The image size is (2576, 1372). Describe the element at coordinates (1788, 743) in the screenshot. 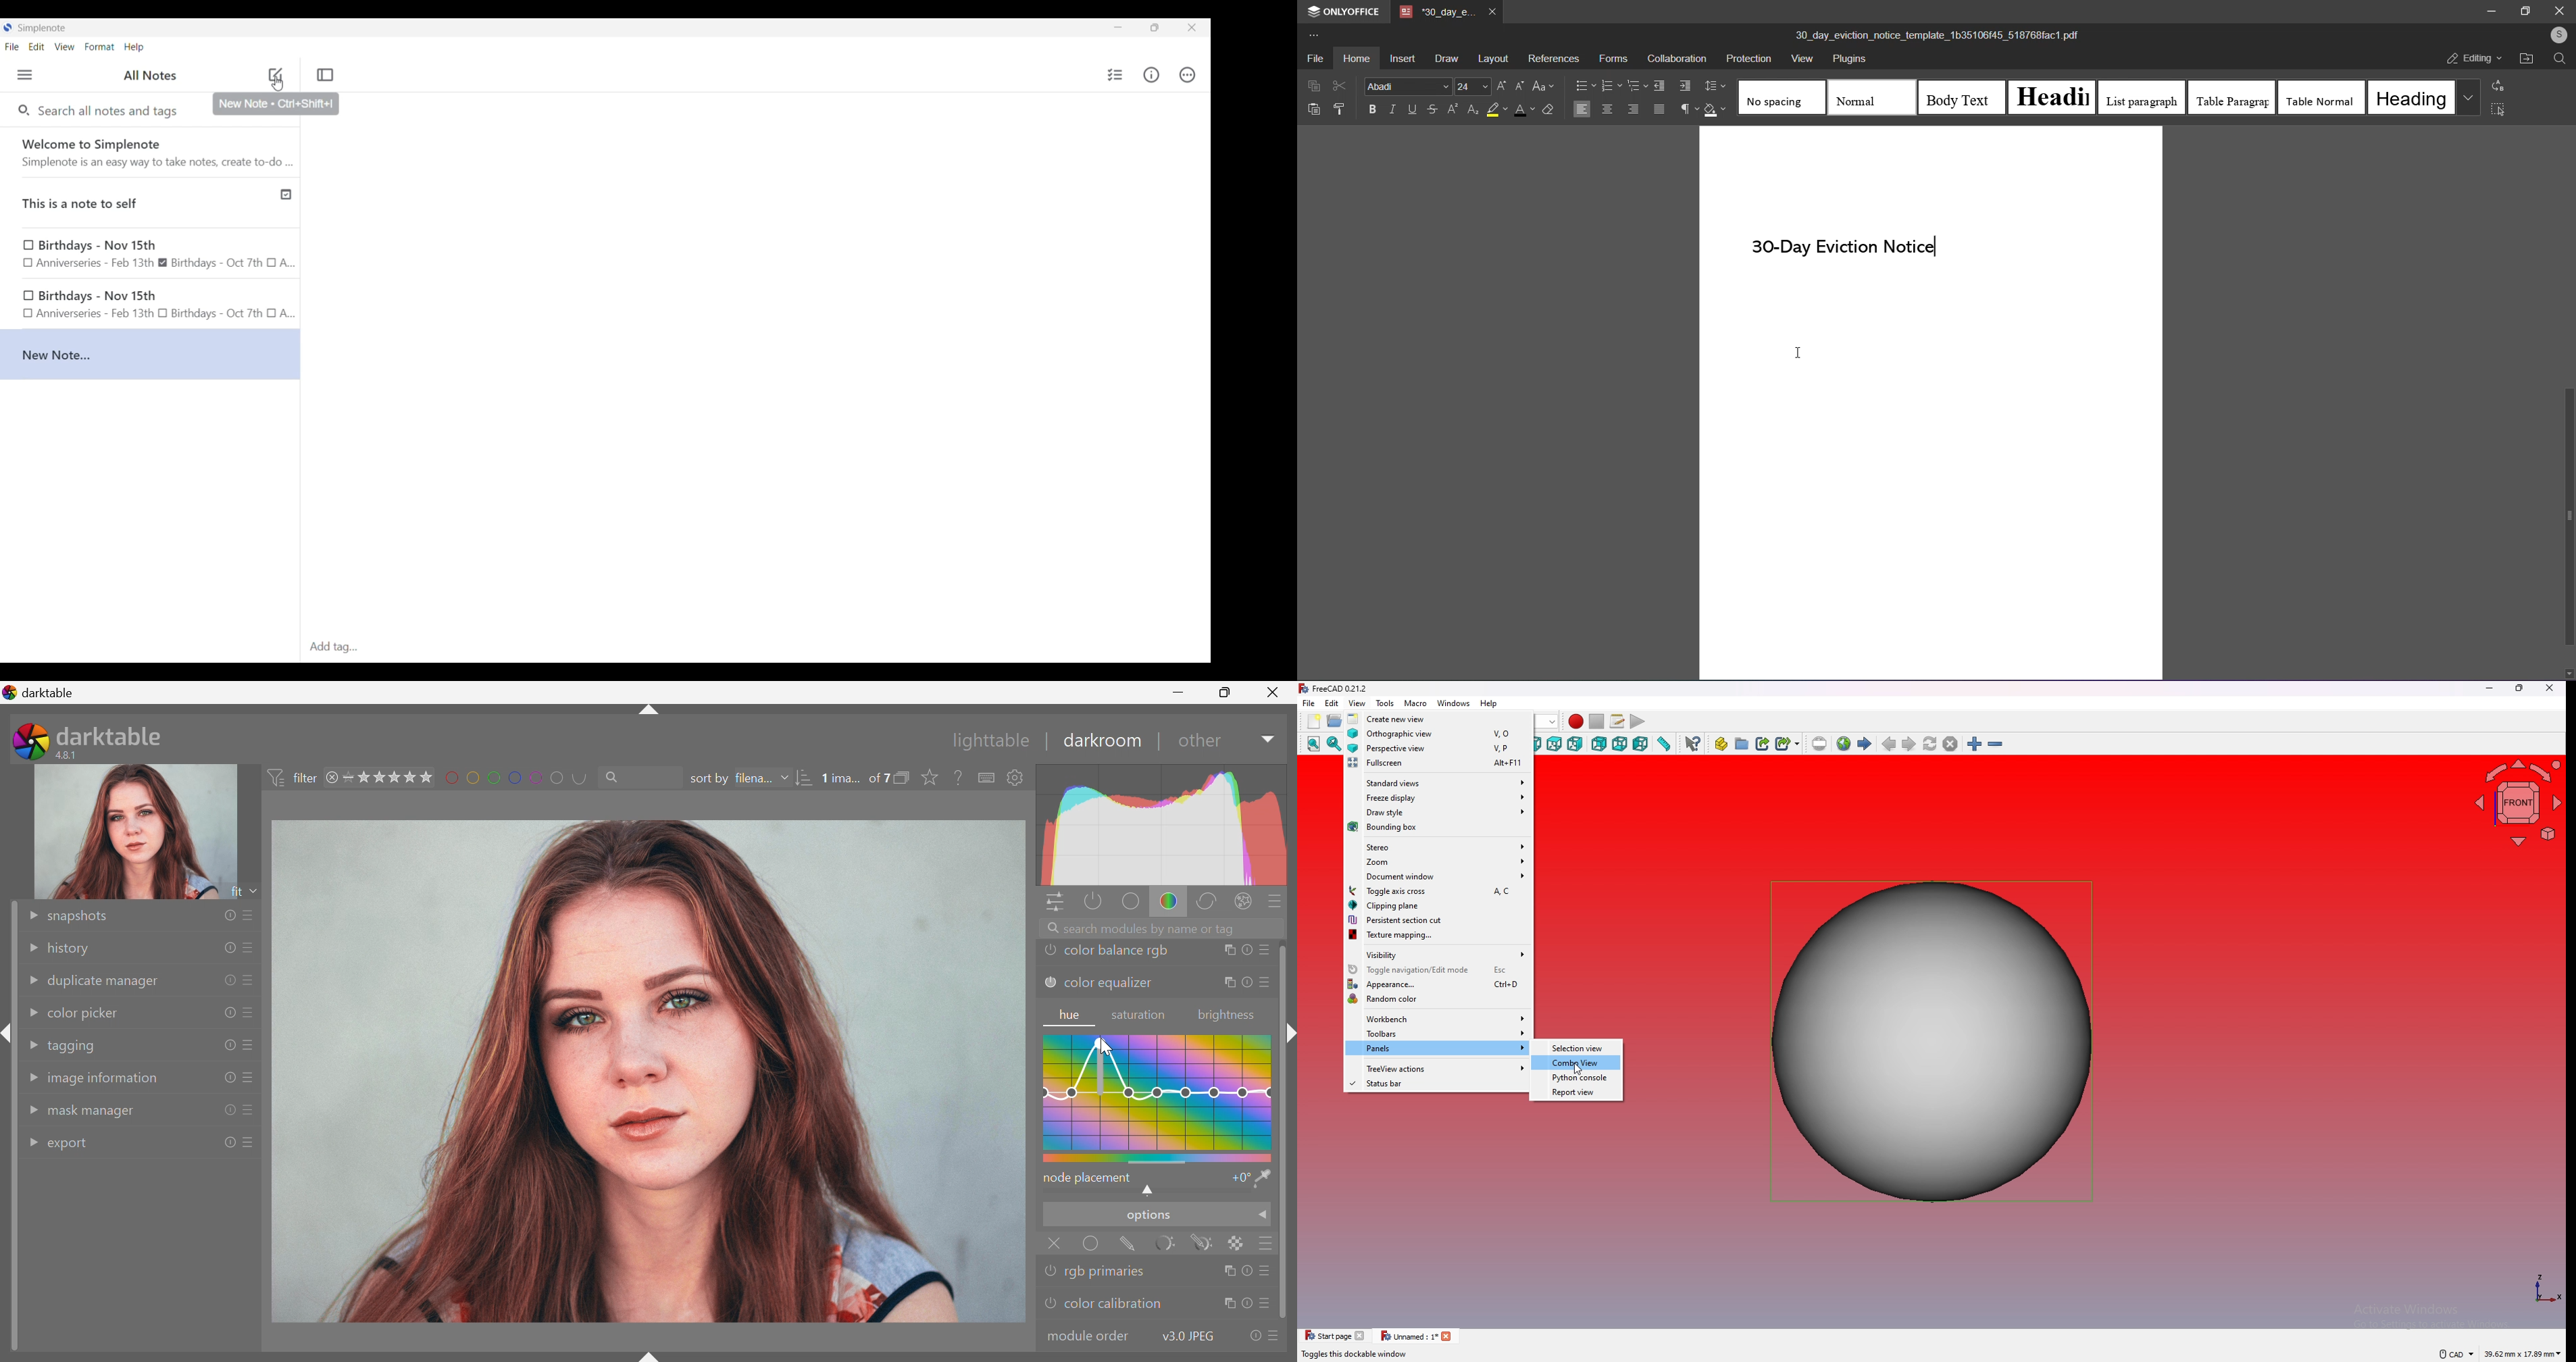

I see `create sublink` at that location.